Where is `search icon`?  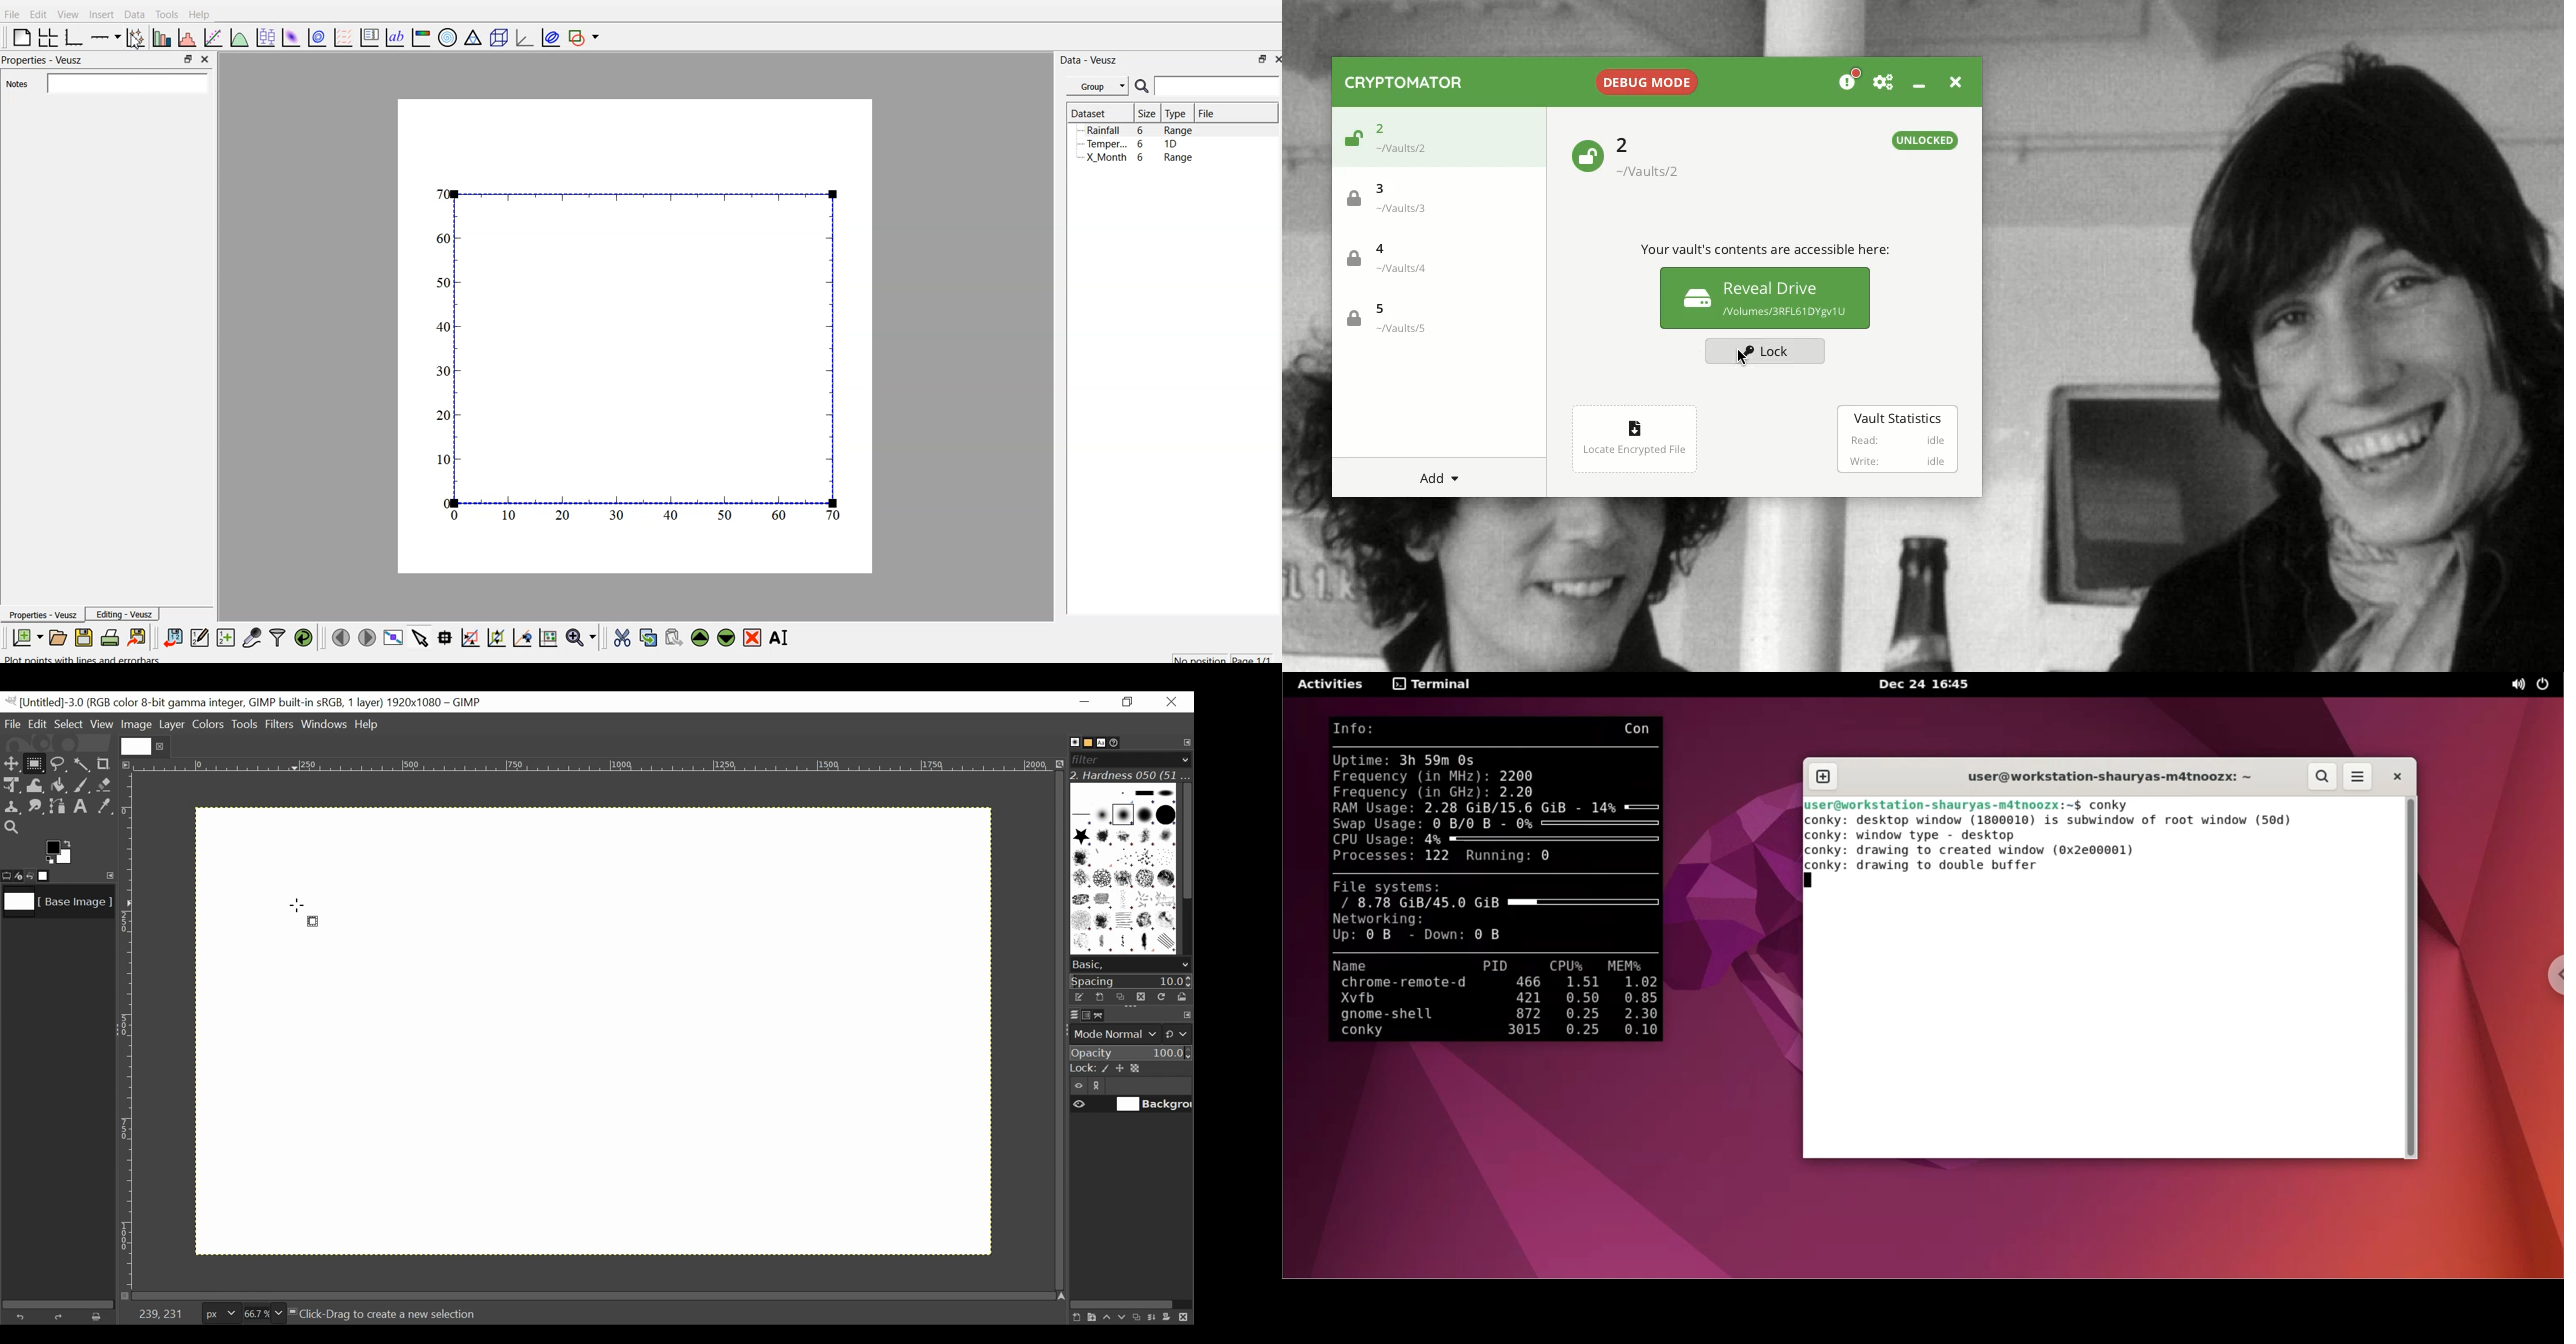 search icon is located at coordinates (1141, 86).